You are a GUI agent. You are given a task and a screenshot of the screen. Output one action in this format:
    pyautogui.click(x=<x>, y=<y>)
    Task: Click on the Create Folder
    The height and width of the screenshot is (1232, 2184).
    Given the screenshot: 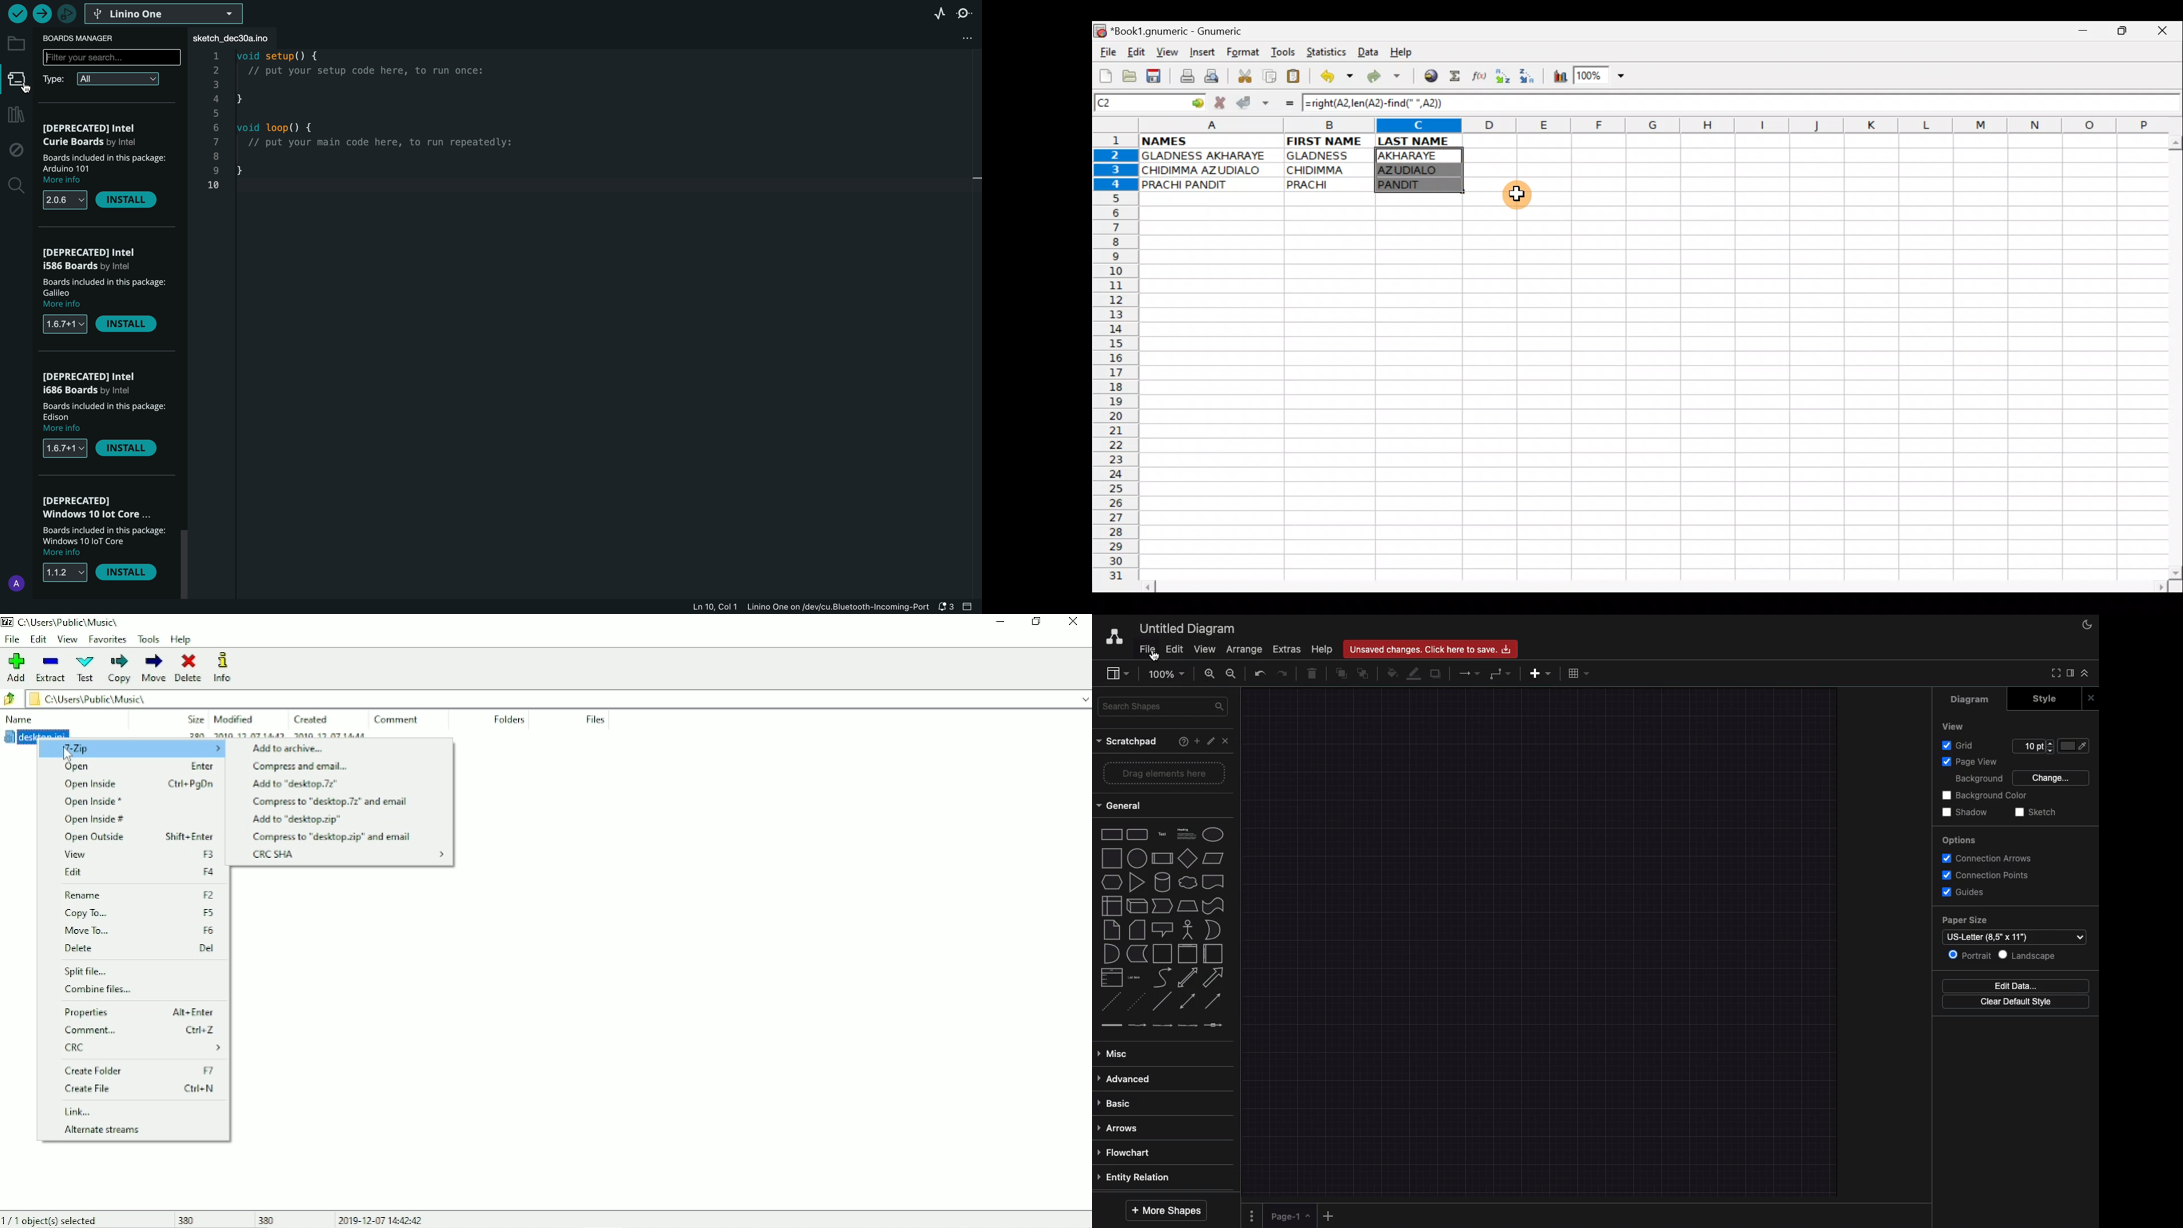 What is the action you would take?
    pyautogui.click(x=140, y=1070)
    